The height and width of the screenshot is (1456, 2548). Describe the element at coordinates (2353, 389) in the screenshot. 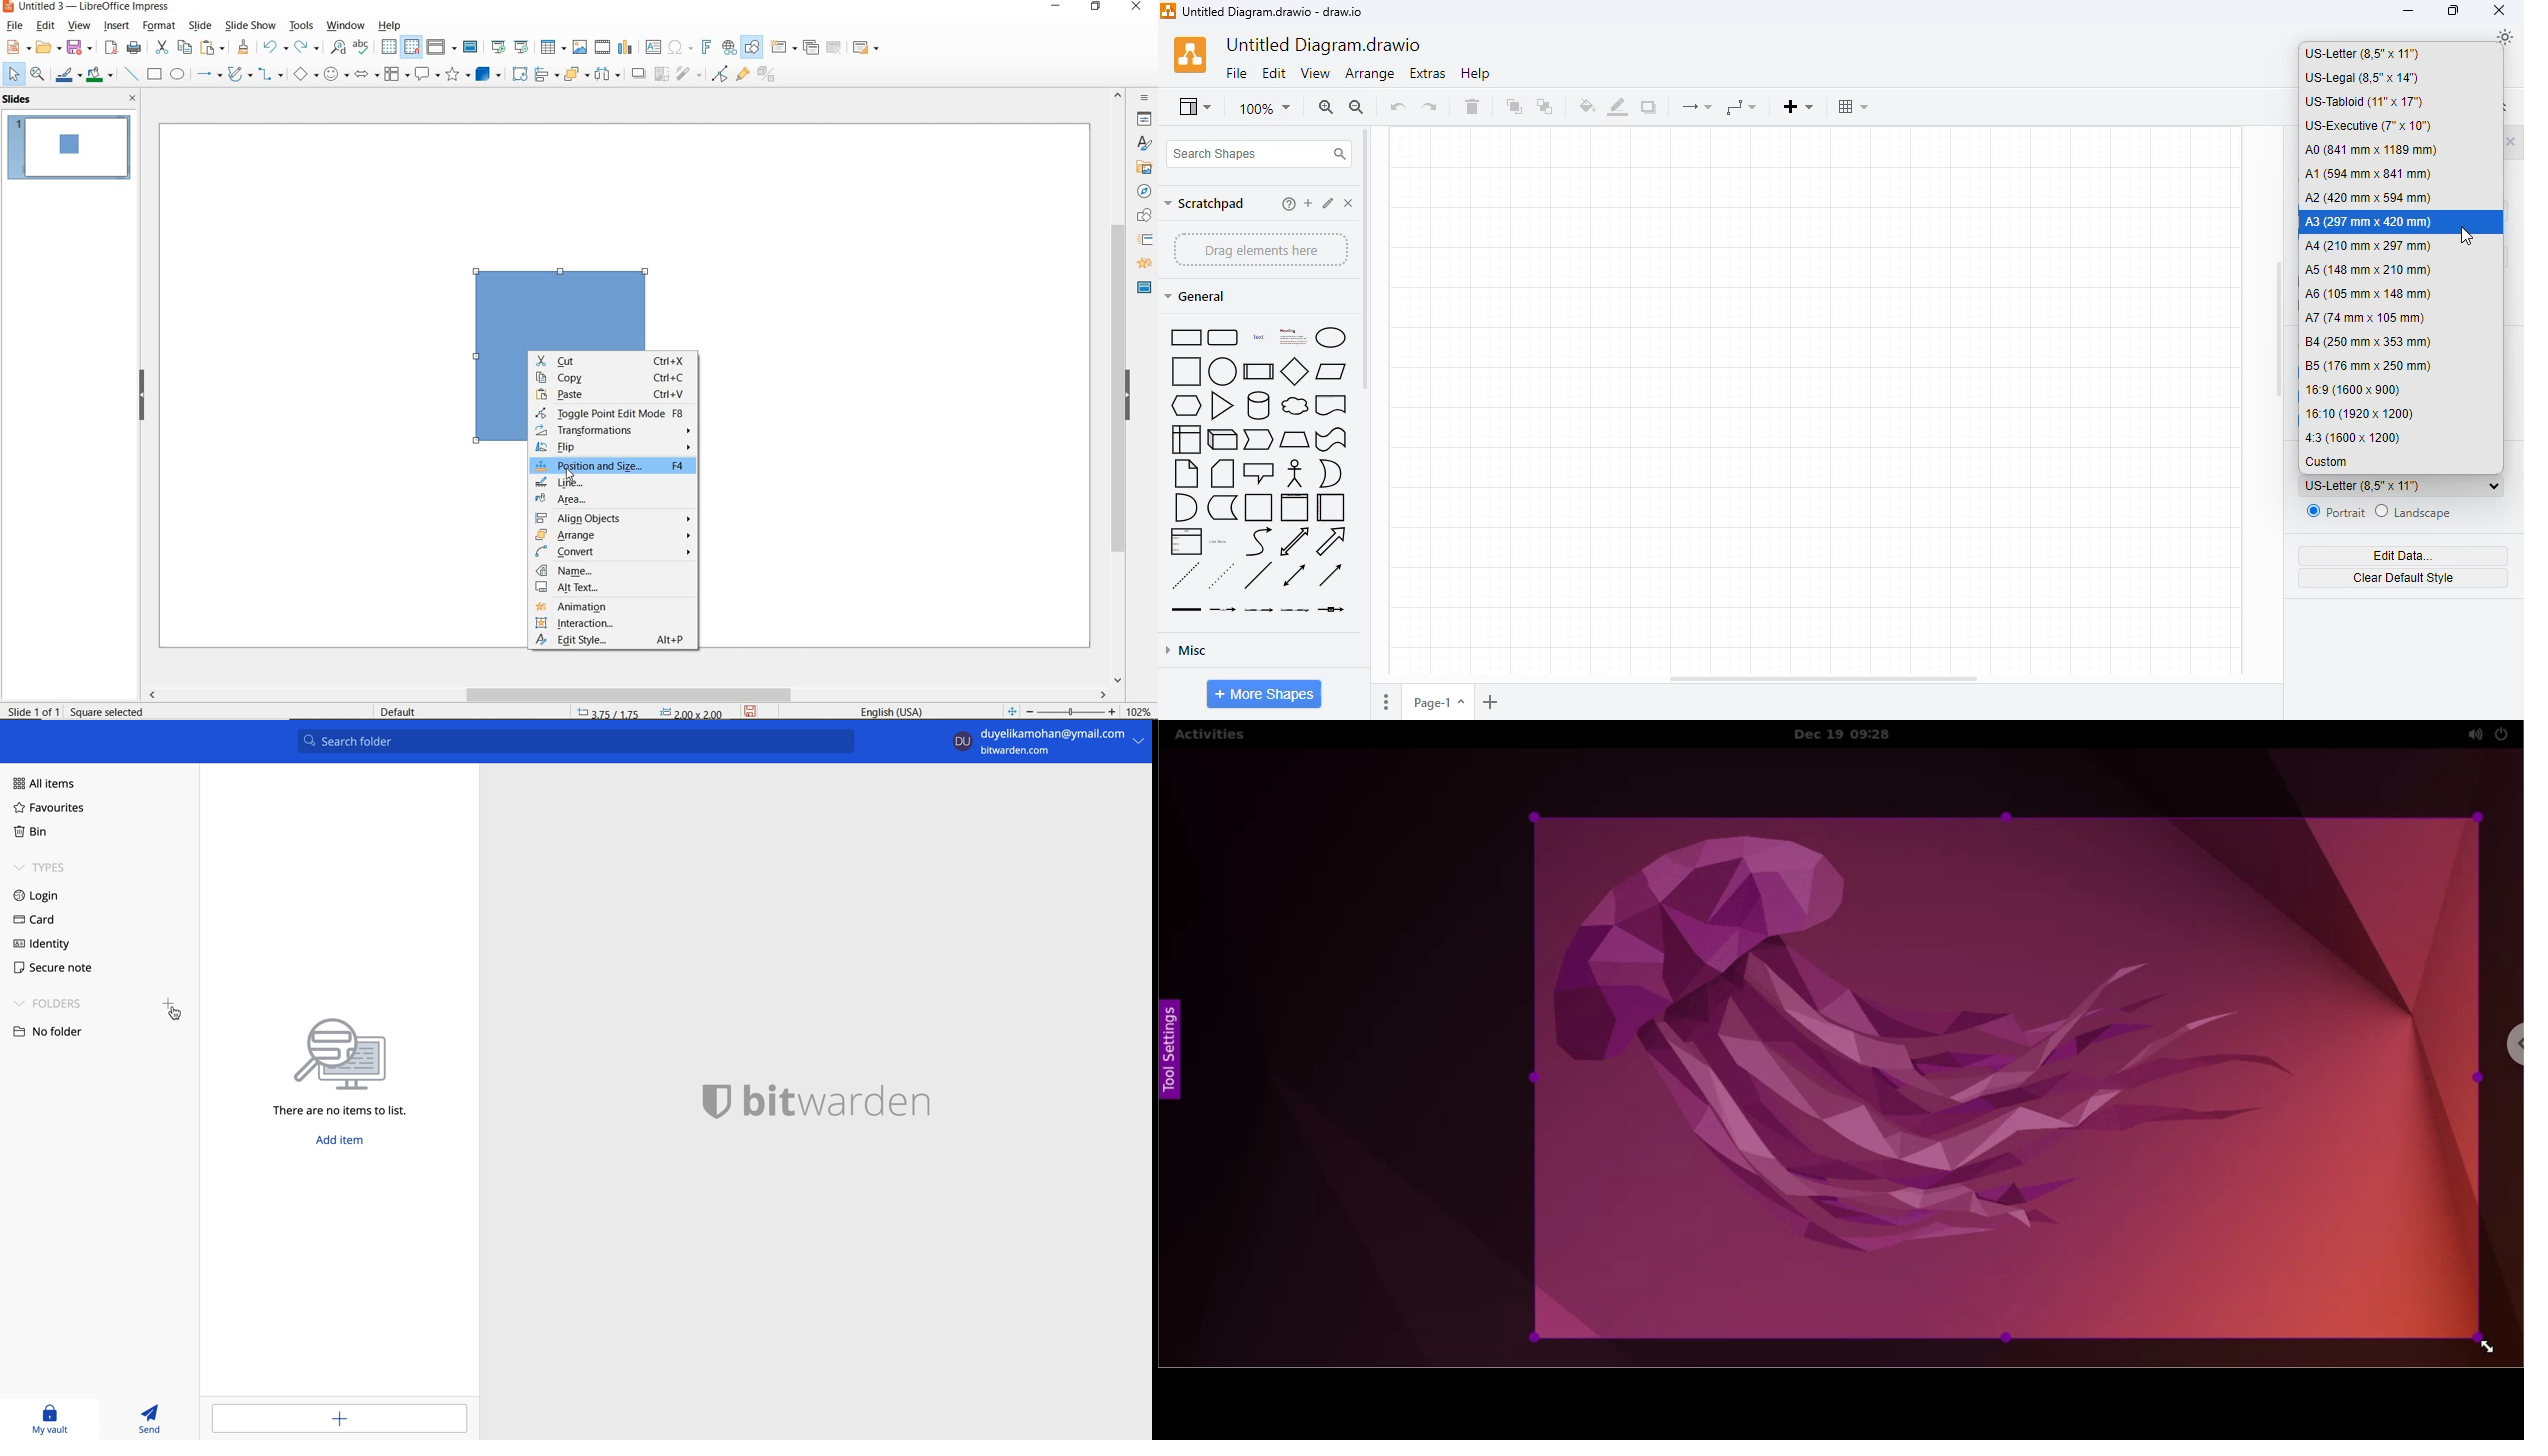

I see `16:9` at that location.